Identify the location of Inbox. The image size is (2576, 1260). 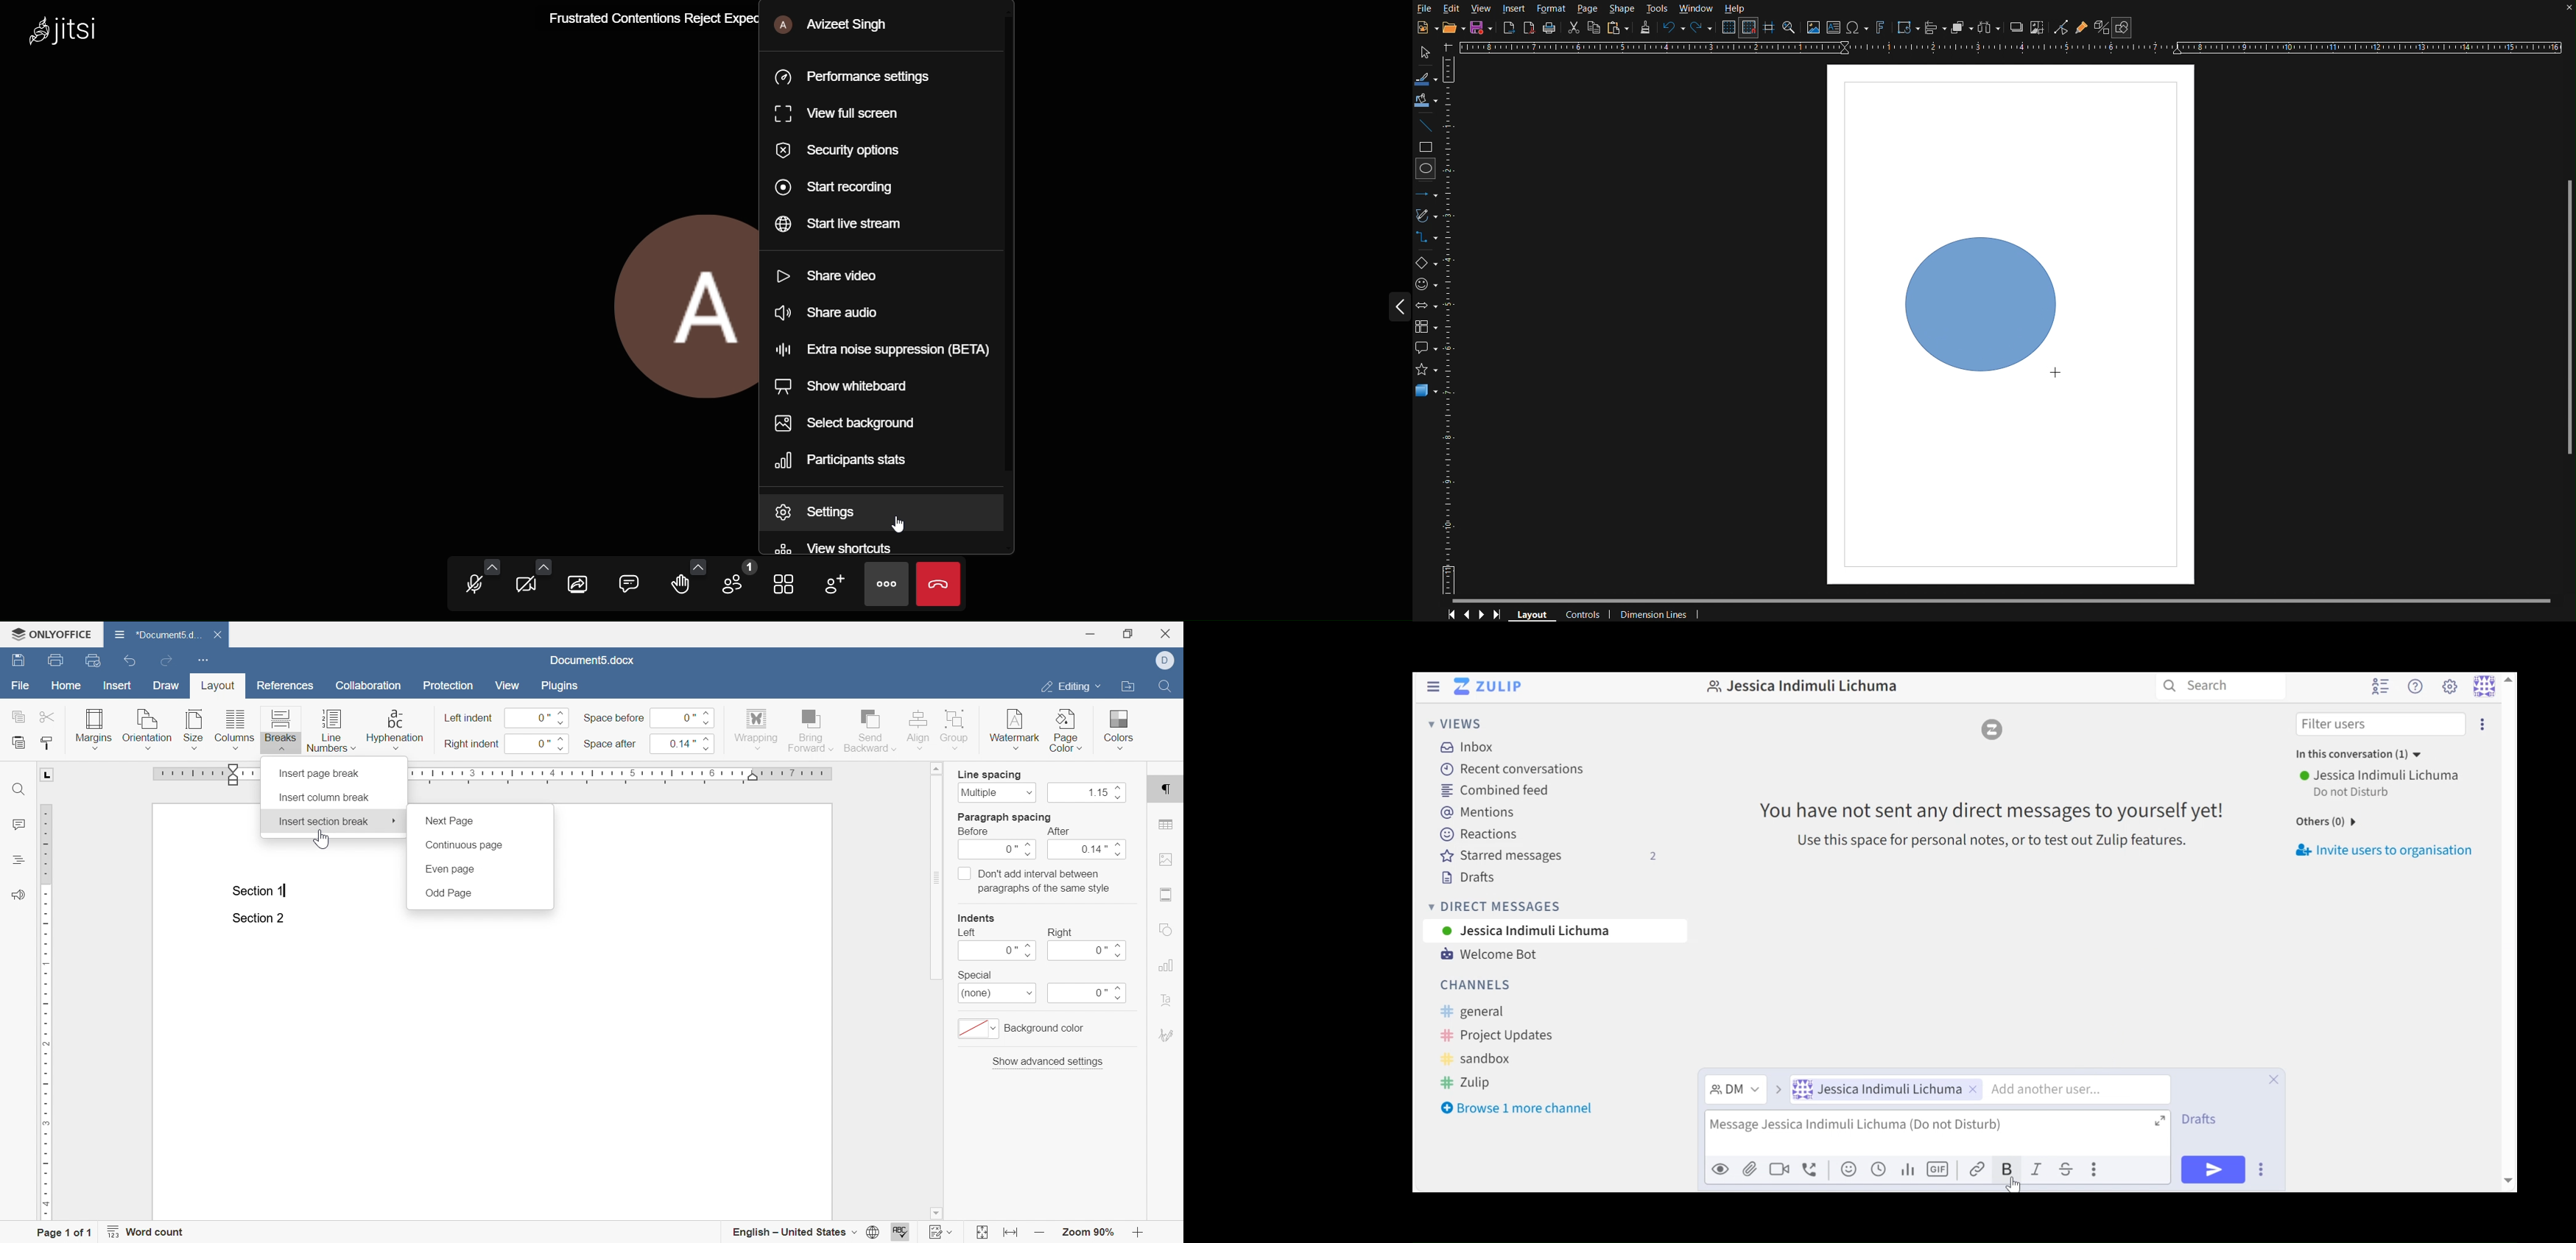
(1465, 747).